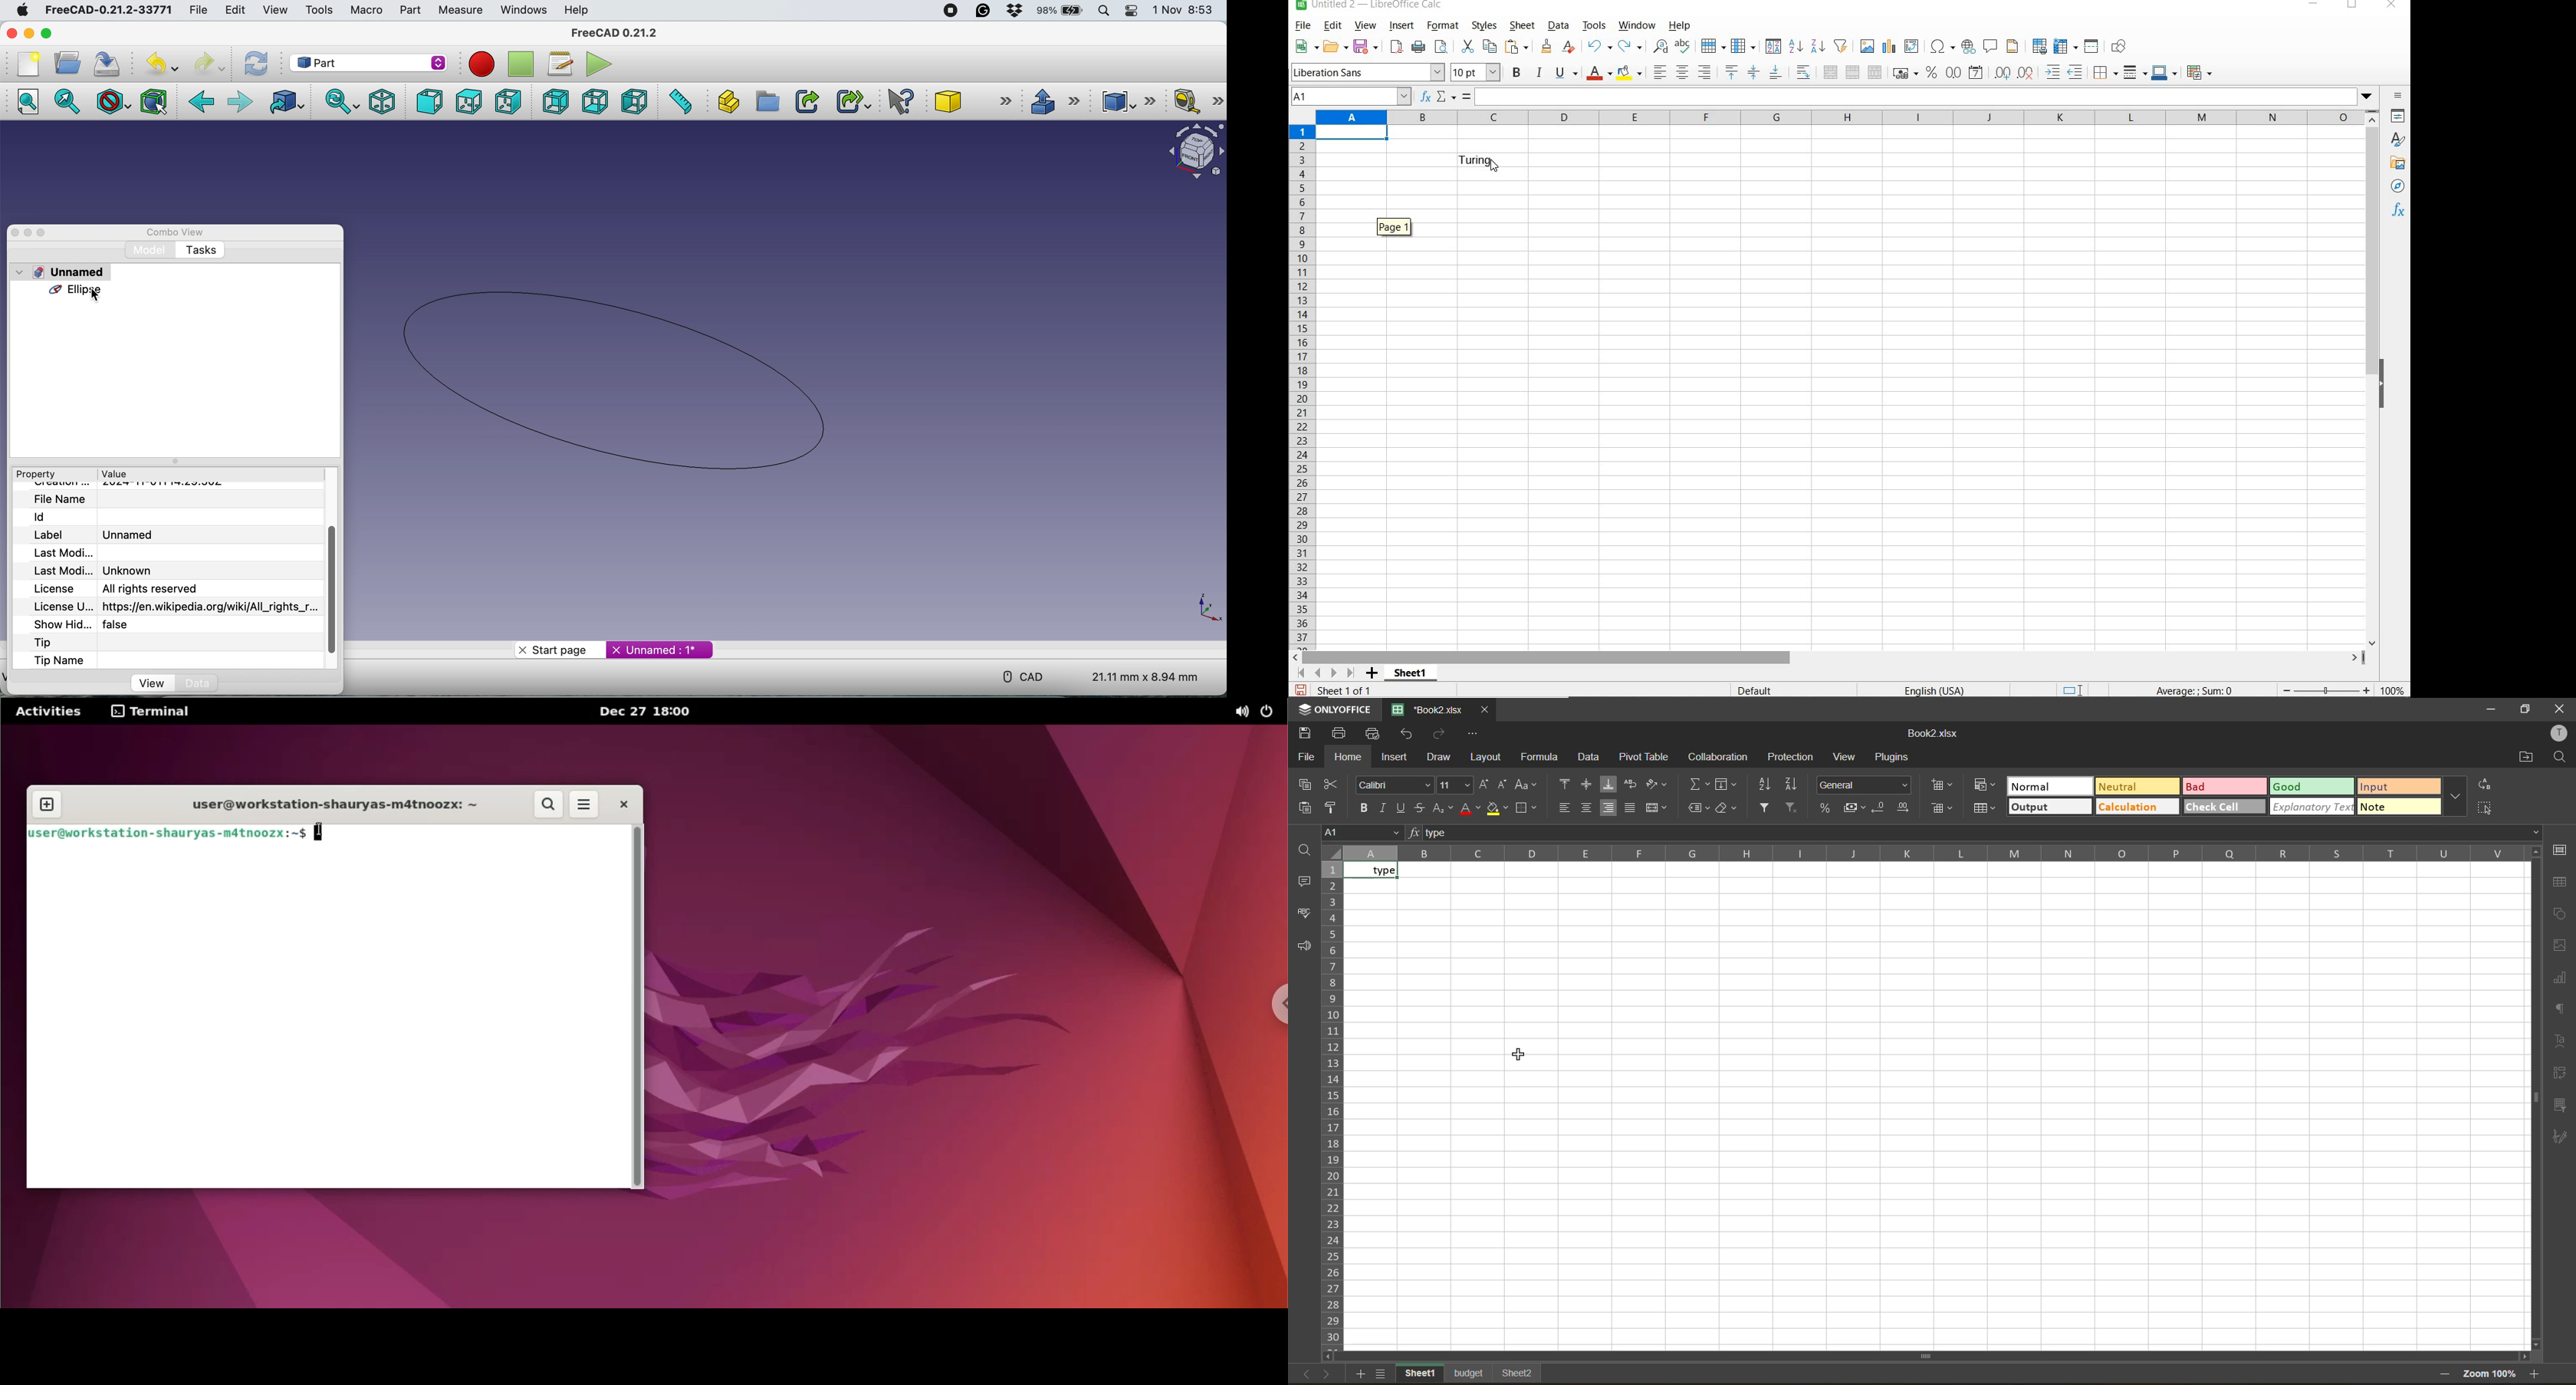 Image resolution: width=2576 pixels, height=1400 pixels. Describe the element at coordinates (1466, 97) in the screenshot. I see `FORMULA` at that location.